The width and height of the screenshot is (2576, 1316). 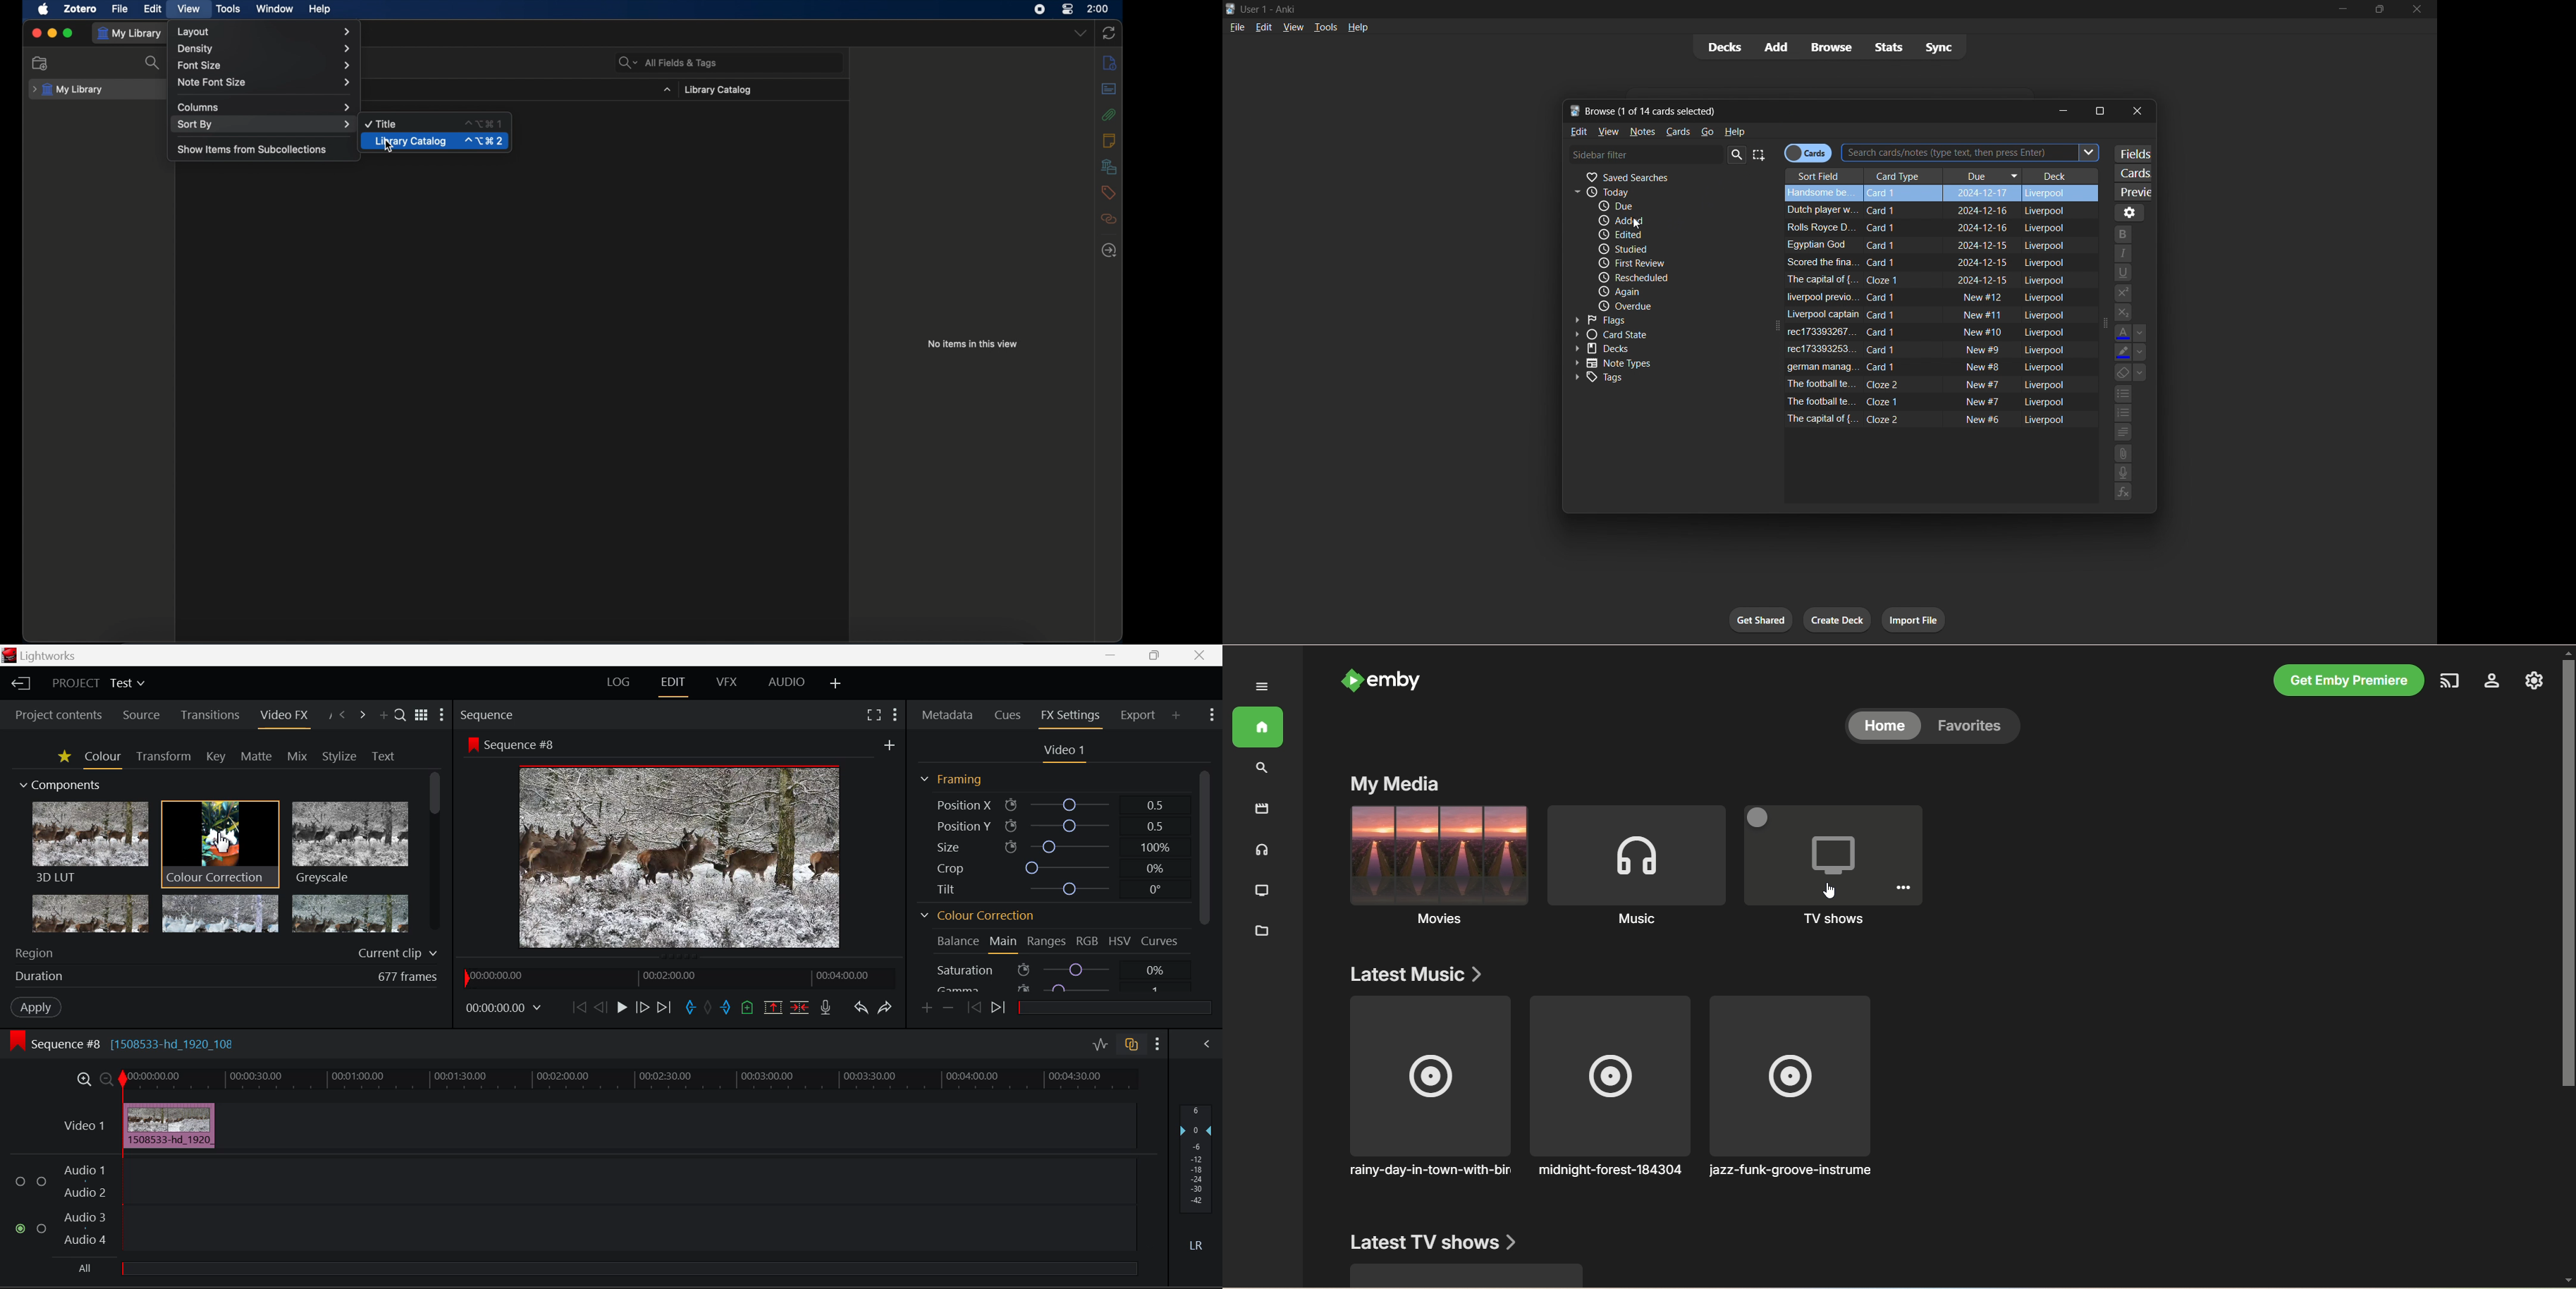 What do you see at coordinates (862, 1009) in the screenshot?
I see `Undo` at bounding box center [862, 1009].